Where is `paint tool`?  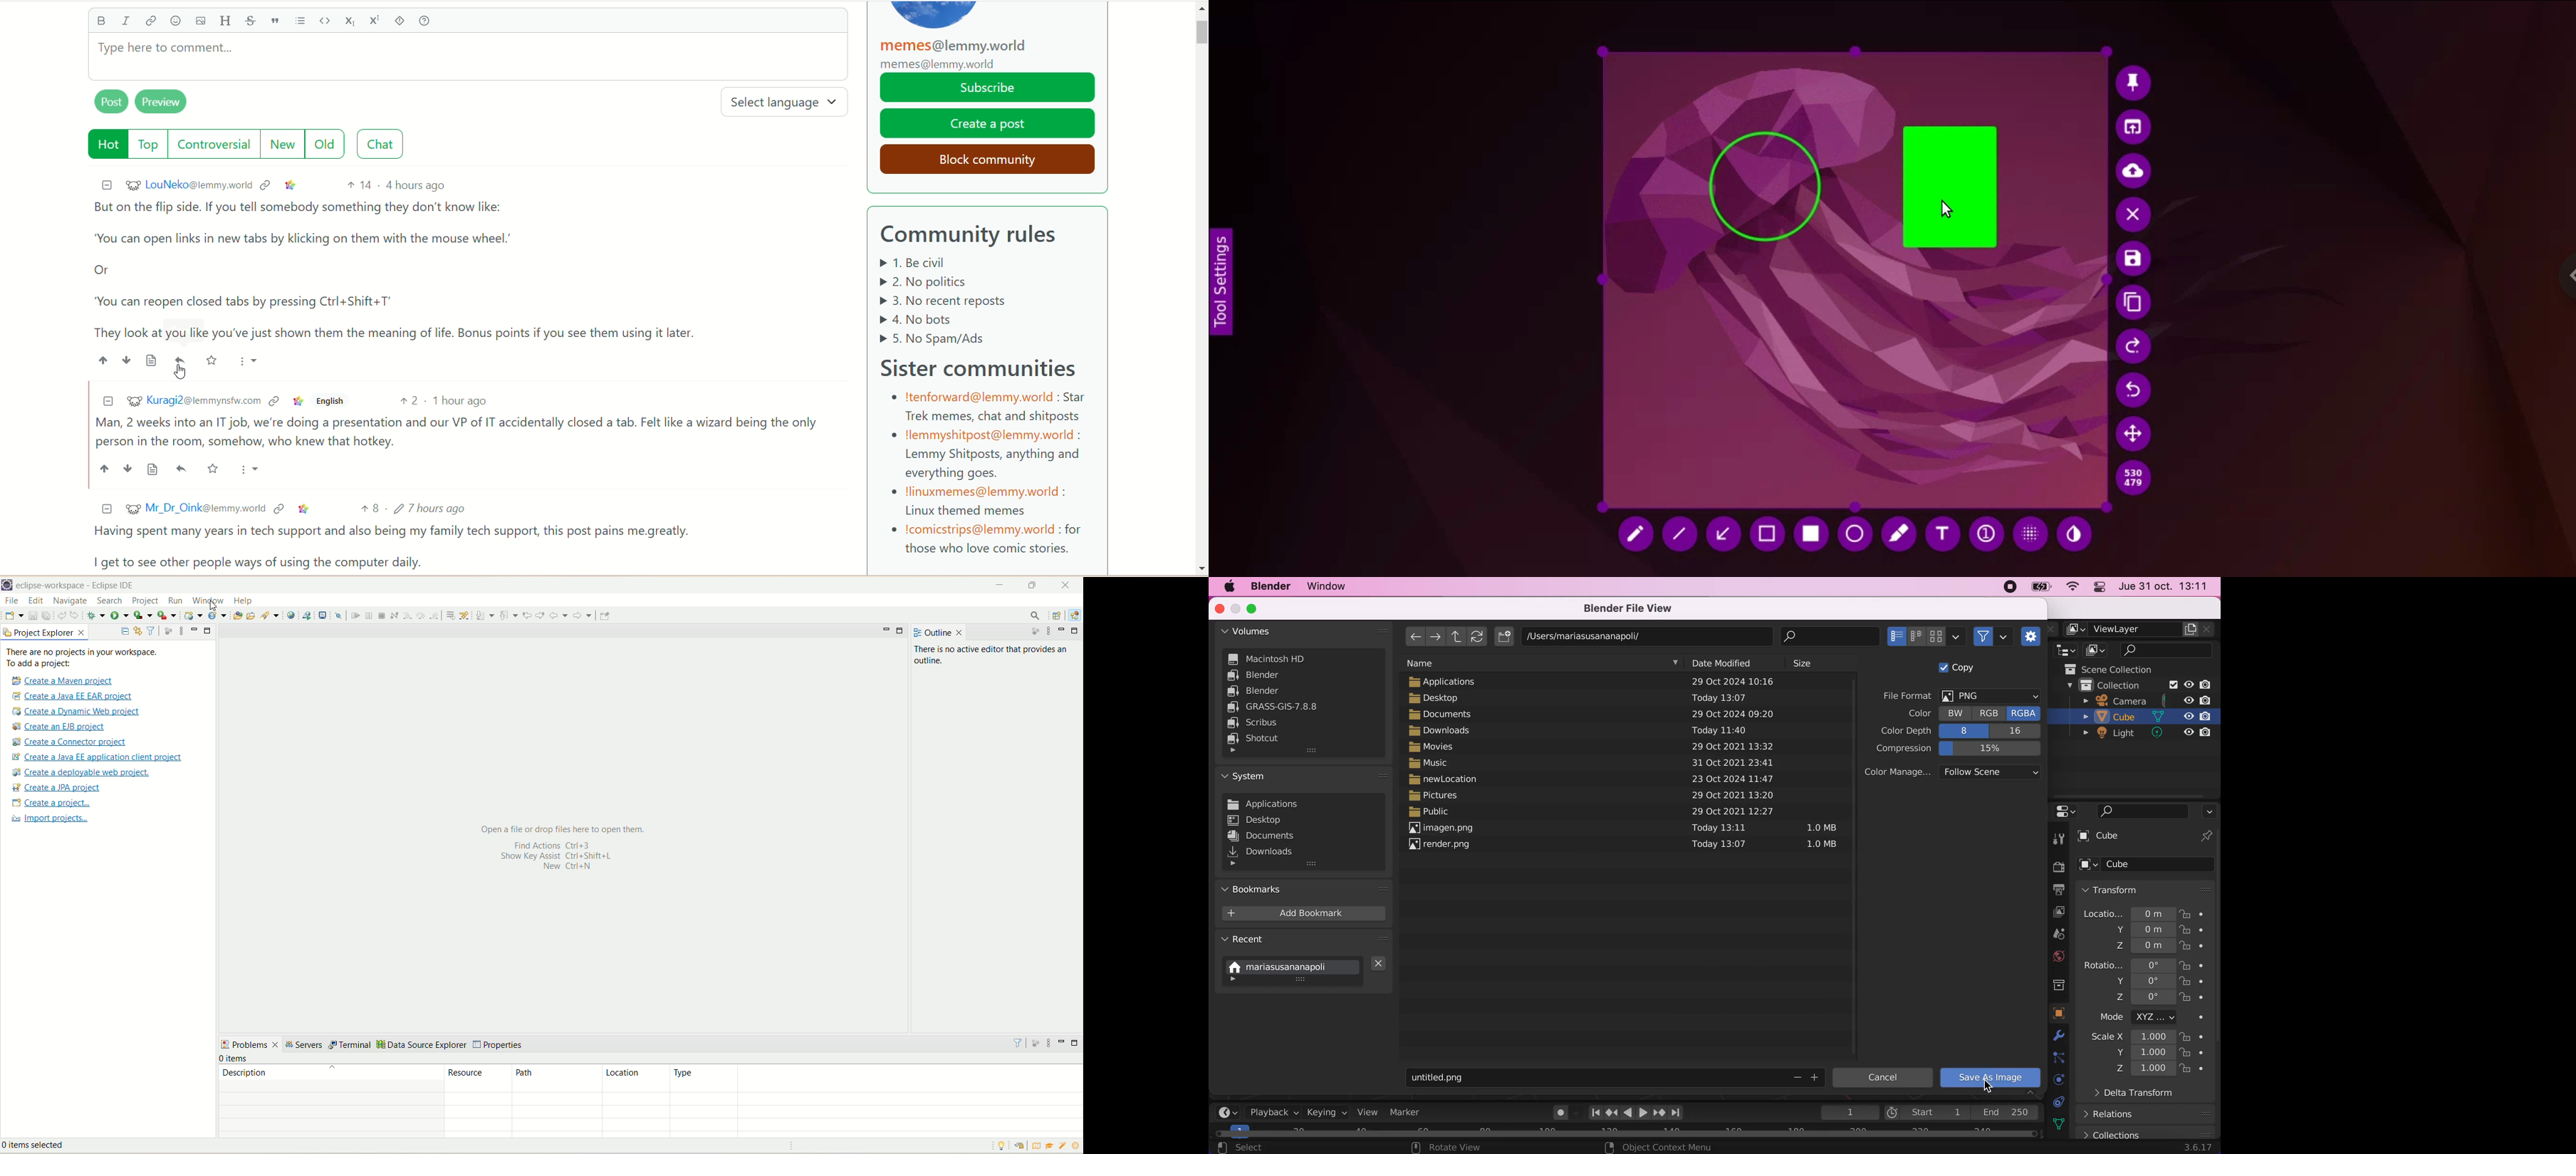 paint tool is located at coordinates (2076, 533).